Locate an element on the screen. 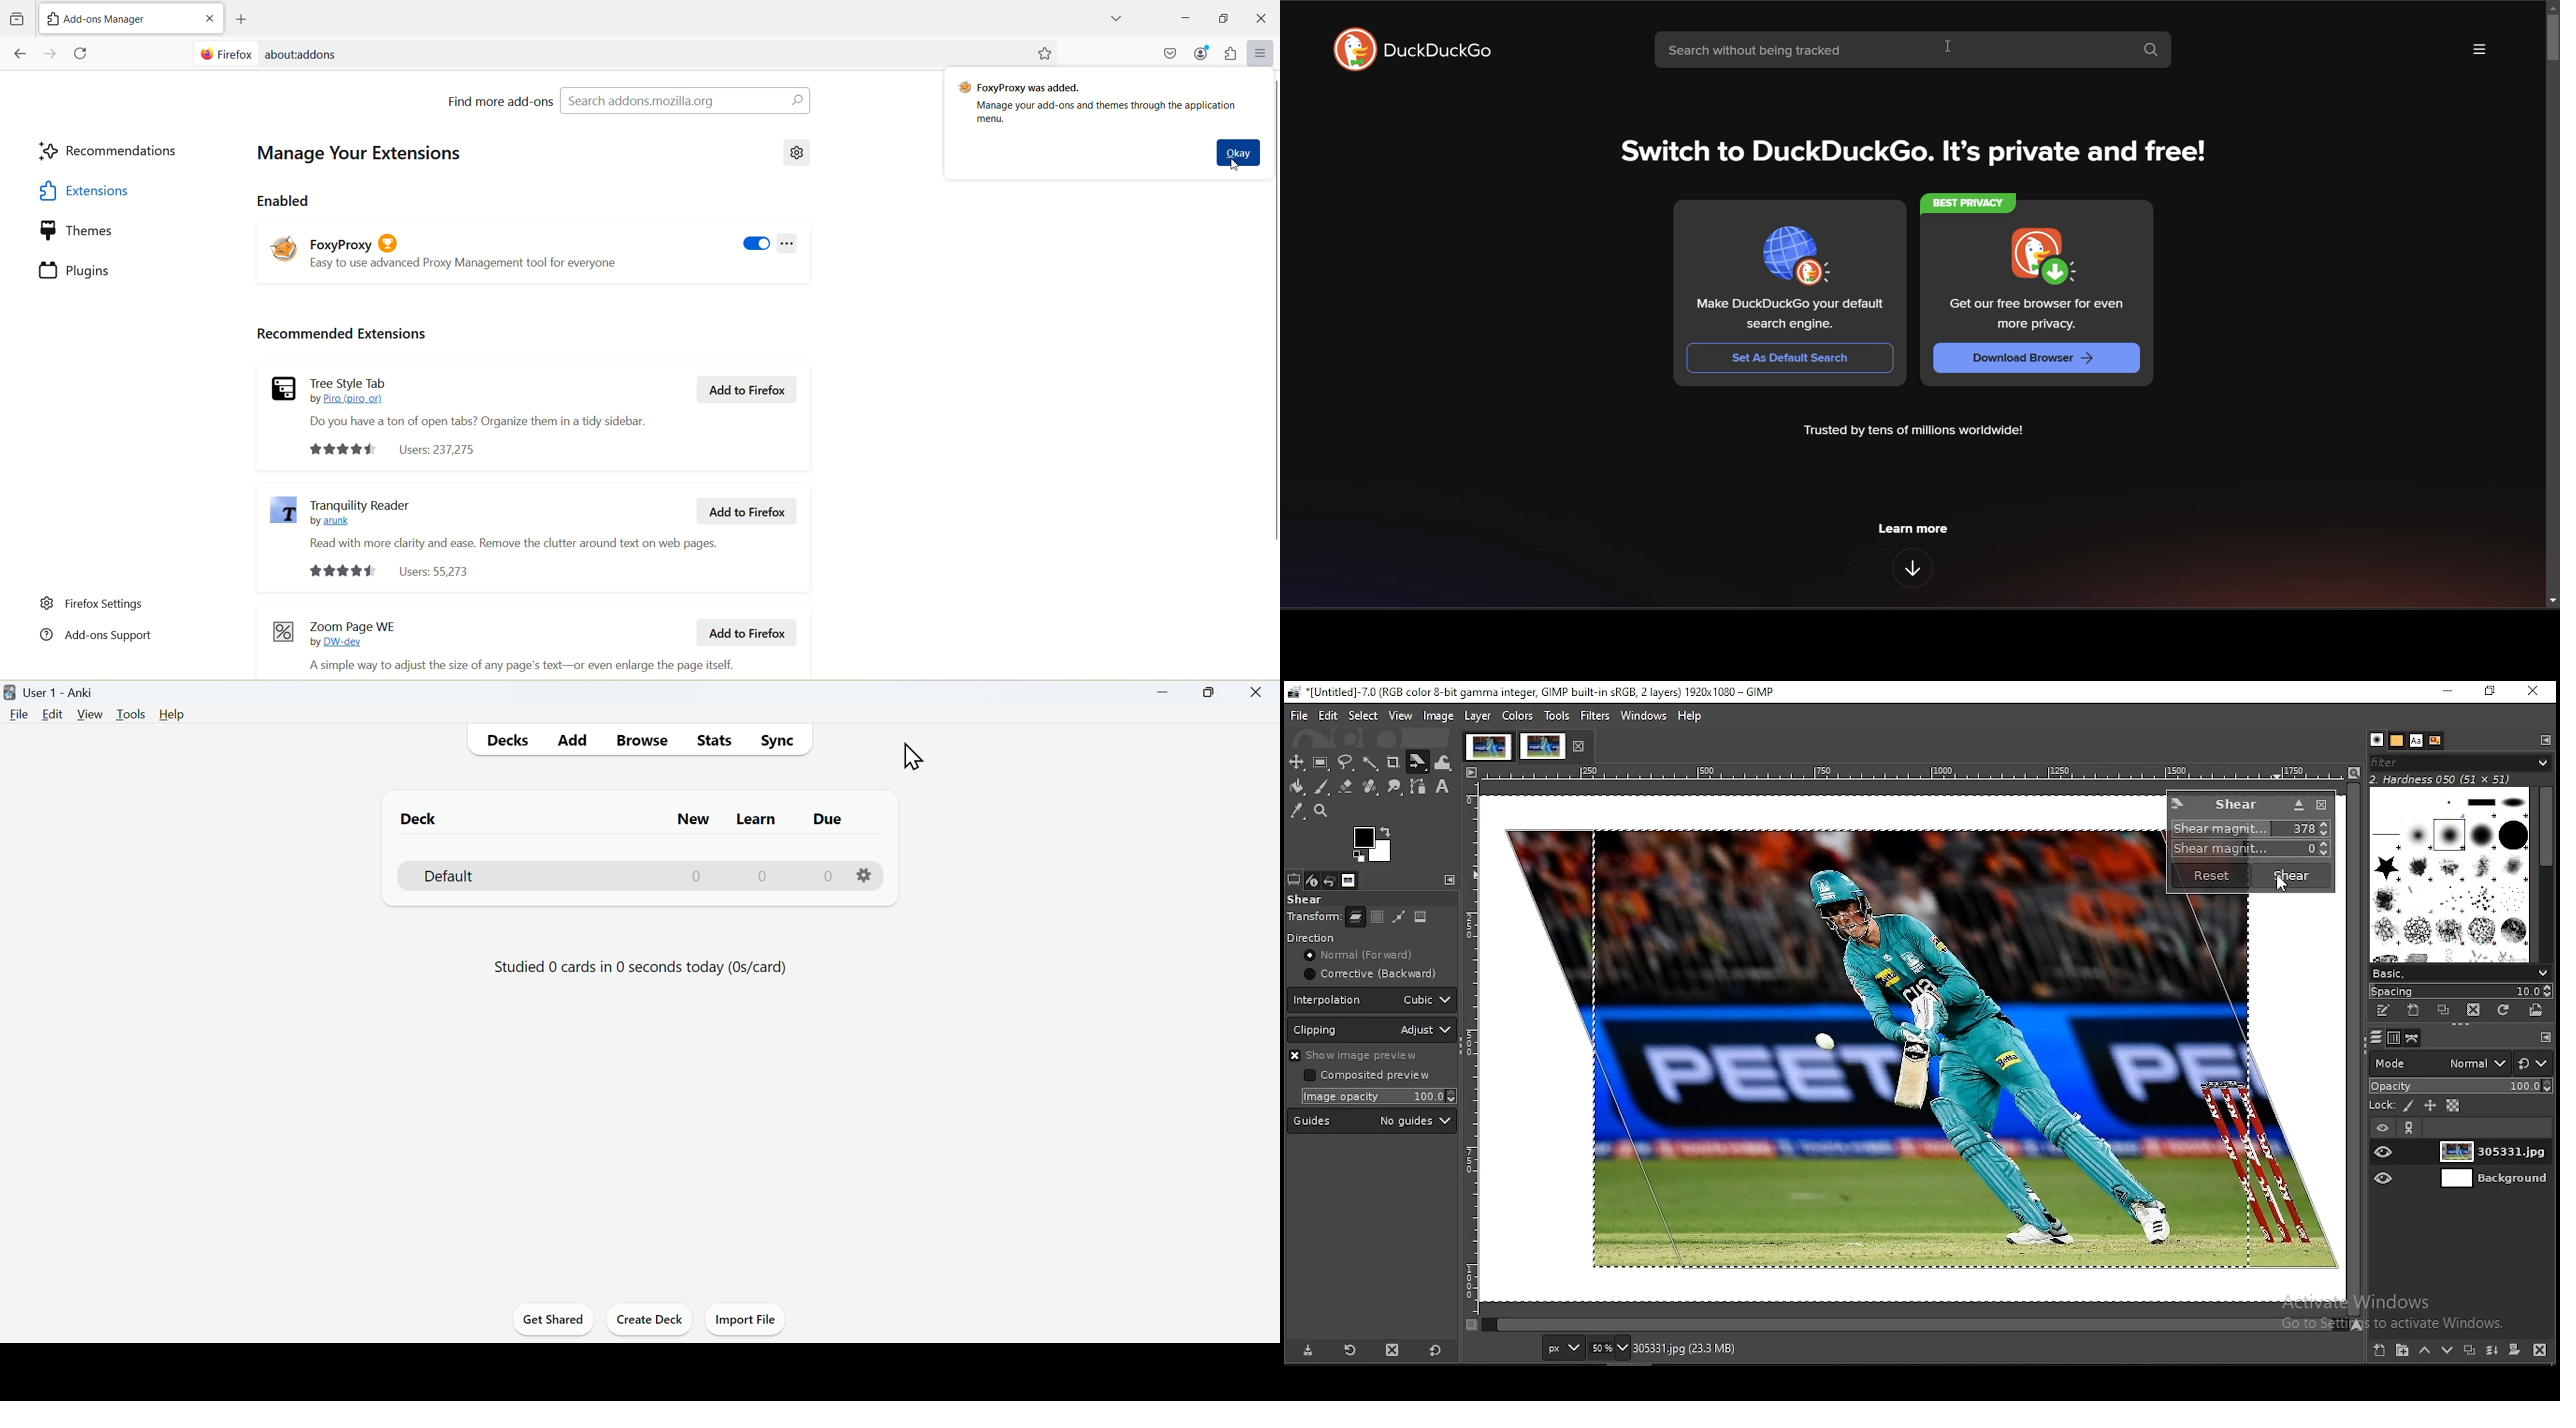  Maximize is located at coordinates (1208, 693).